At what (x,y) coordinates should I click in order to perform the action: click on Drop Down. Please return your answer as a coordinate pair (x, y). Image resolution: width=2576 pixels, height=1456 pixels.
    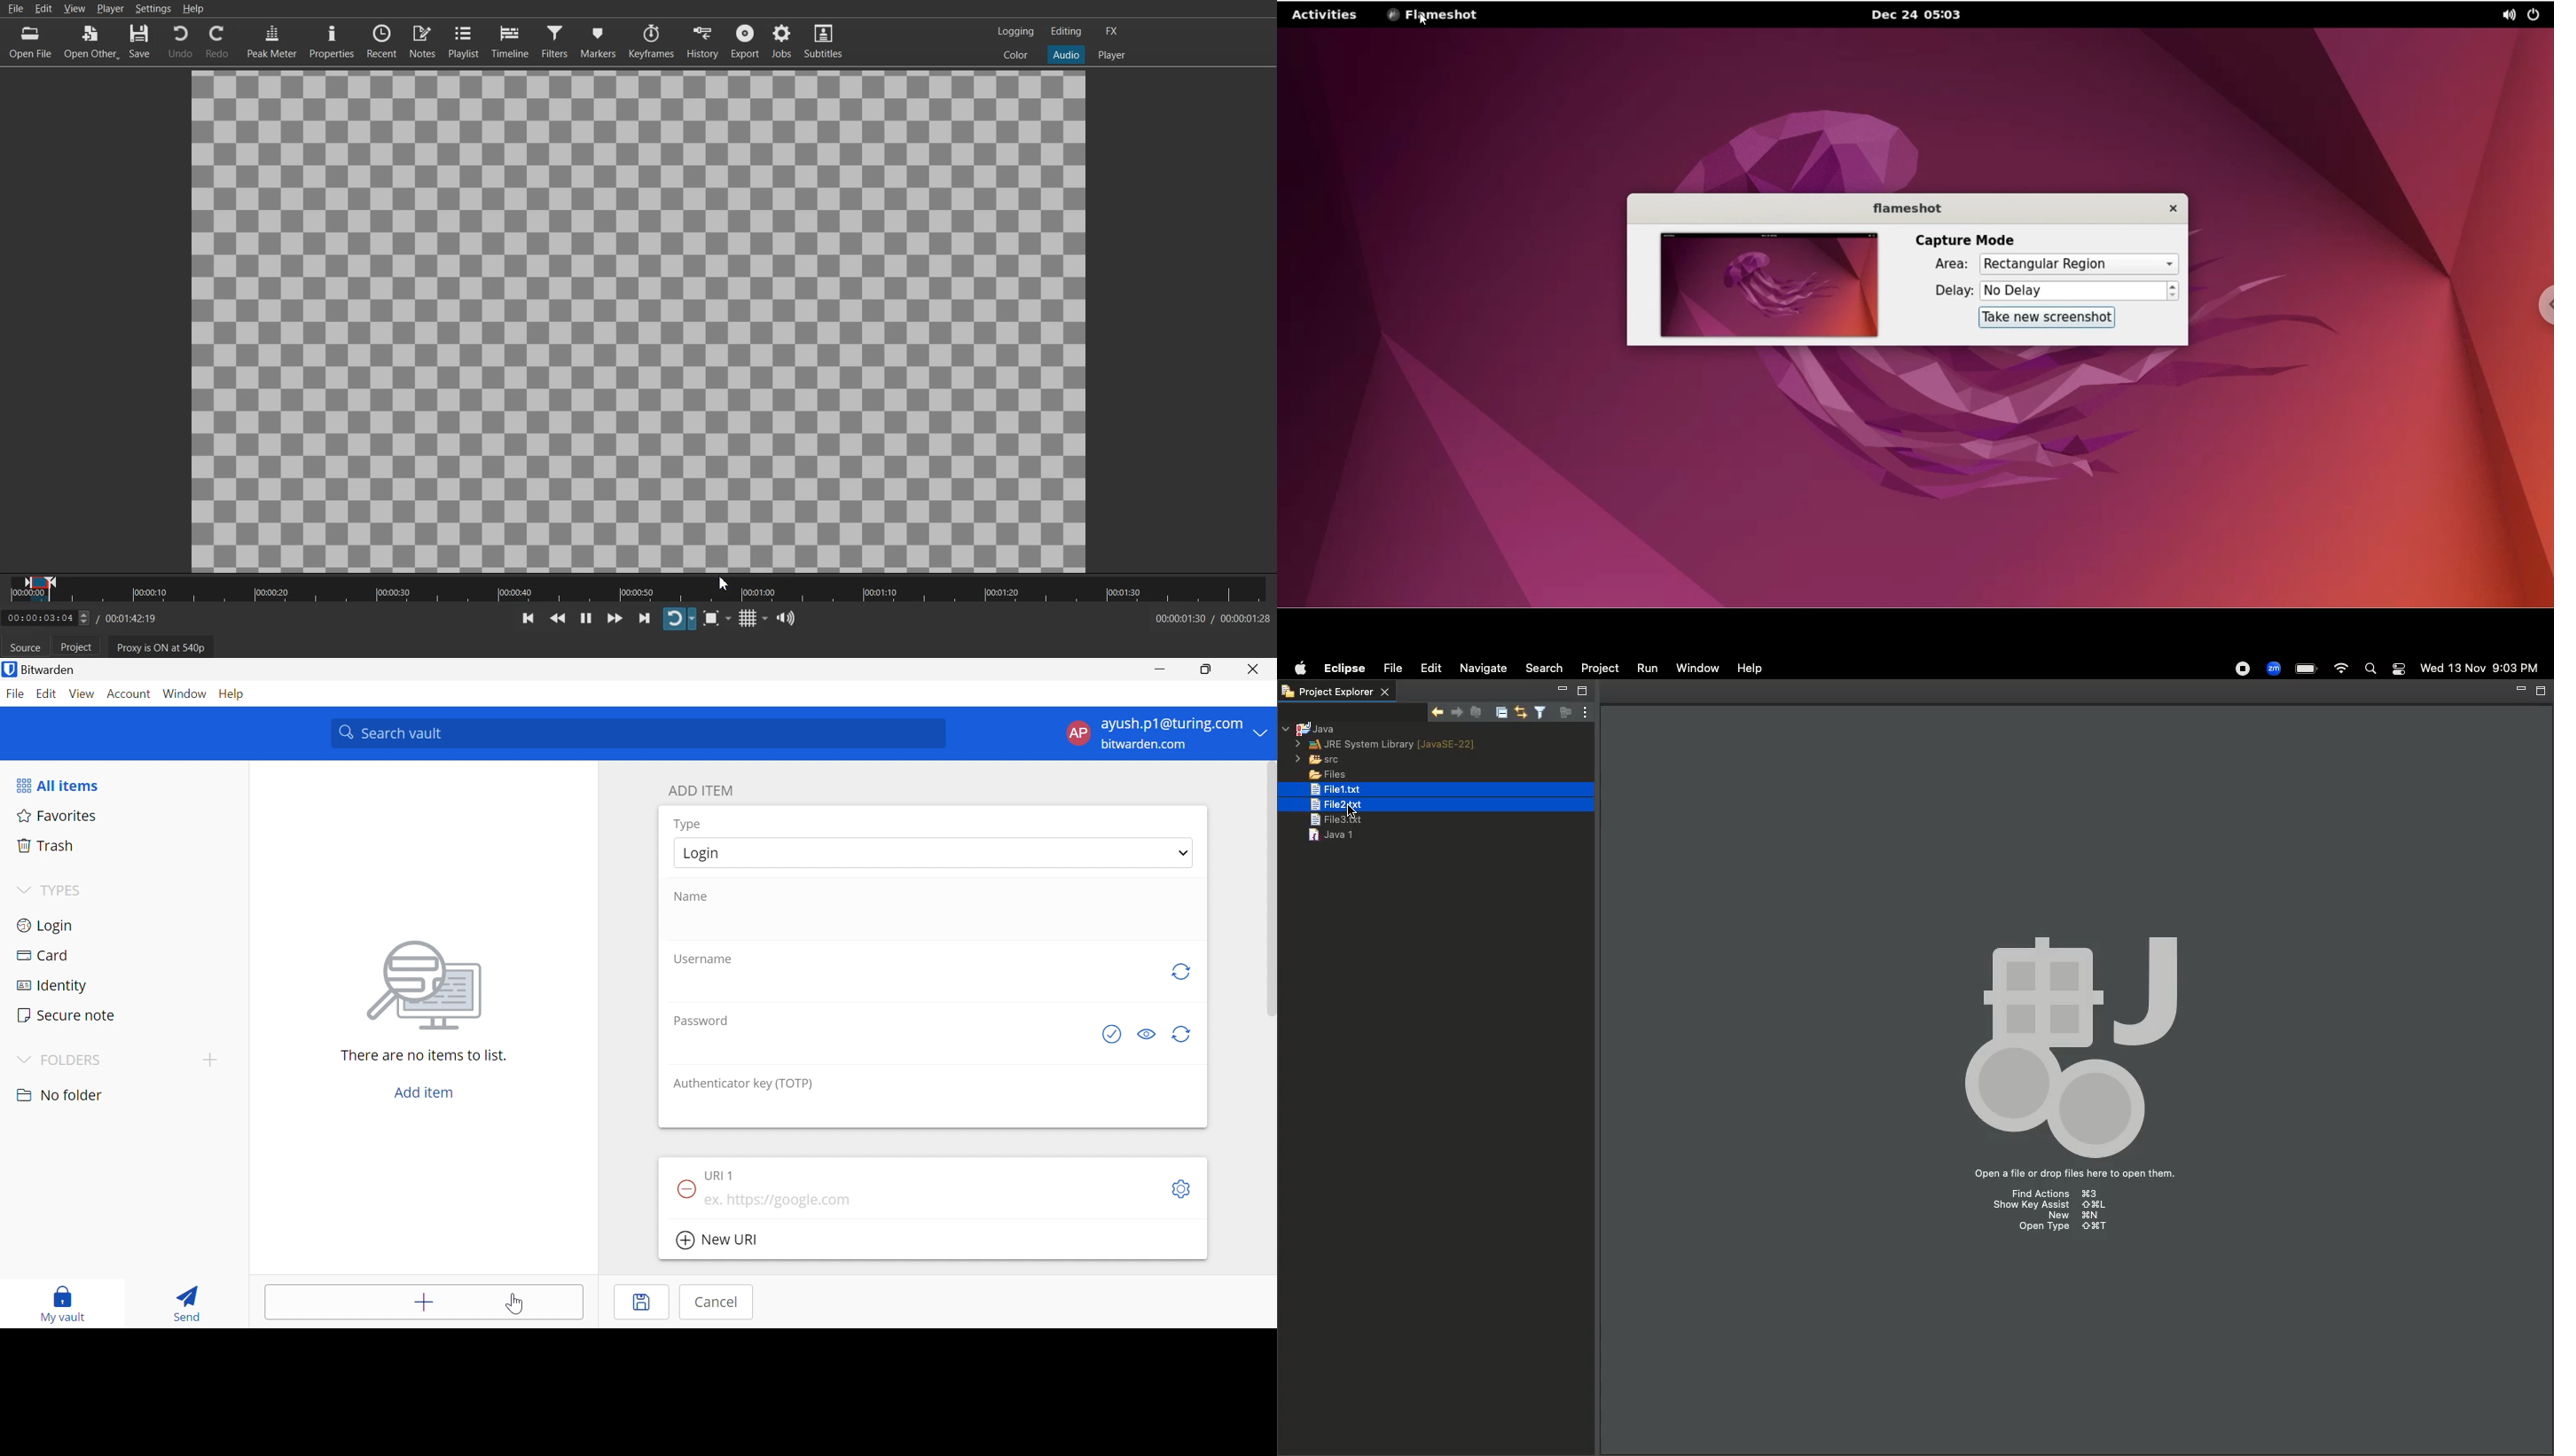
    Looking at the image, I should click on (23, 890).